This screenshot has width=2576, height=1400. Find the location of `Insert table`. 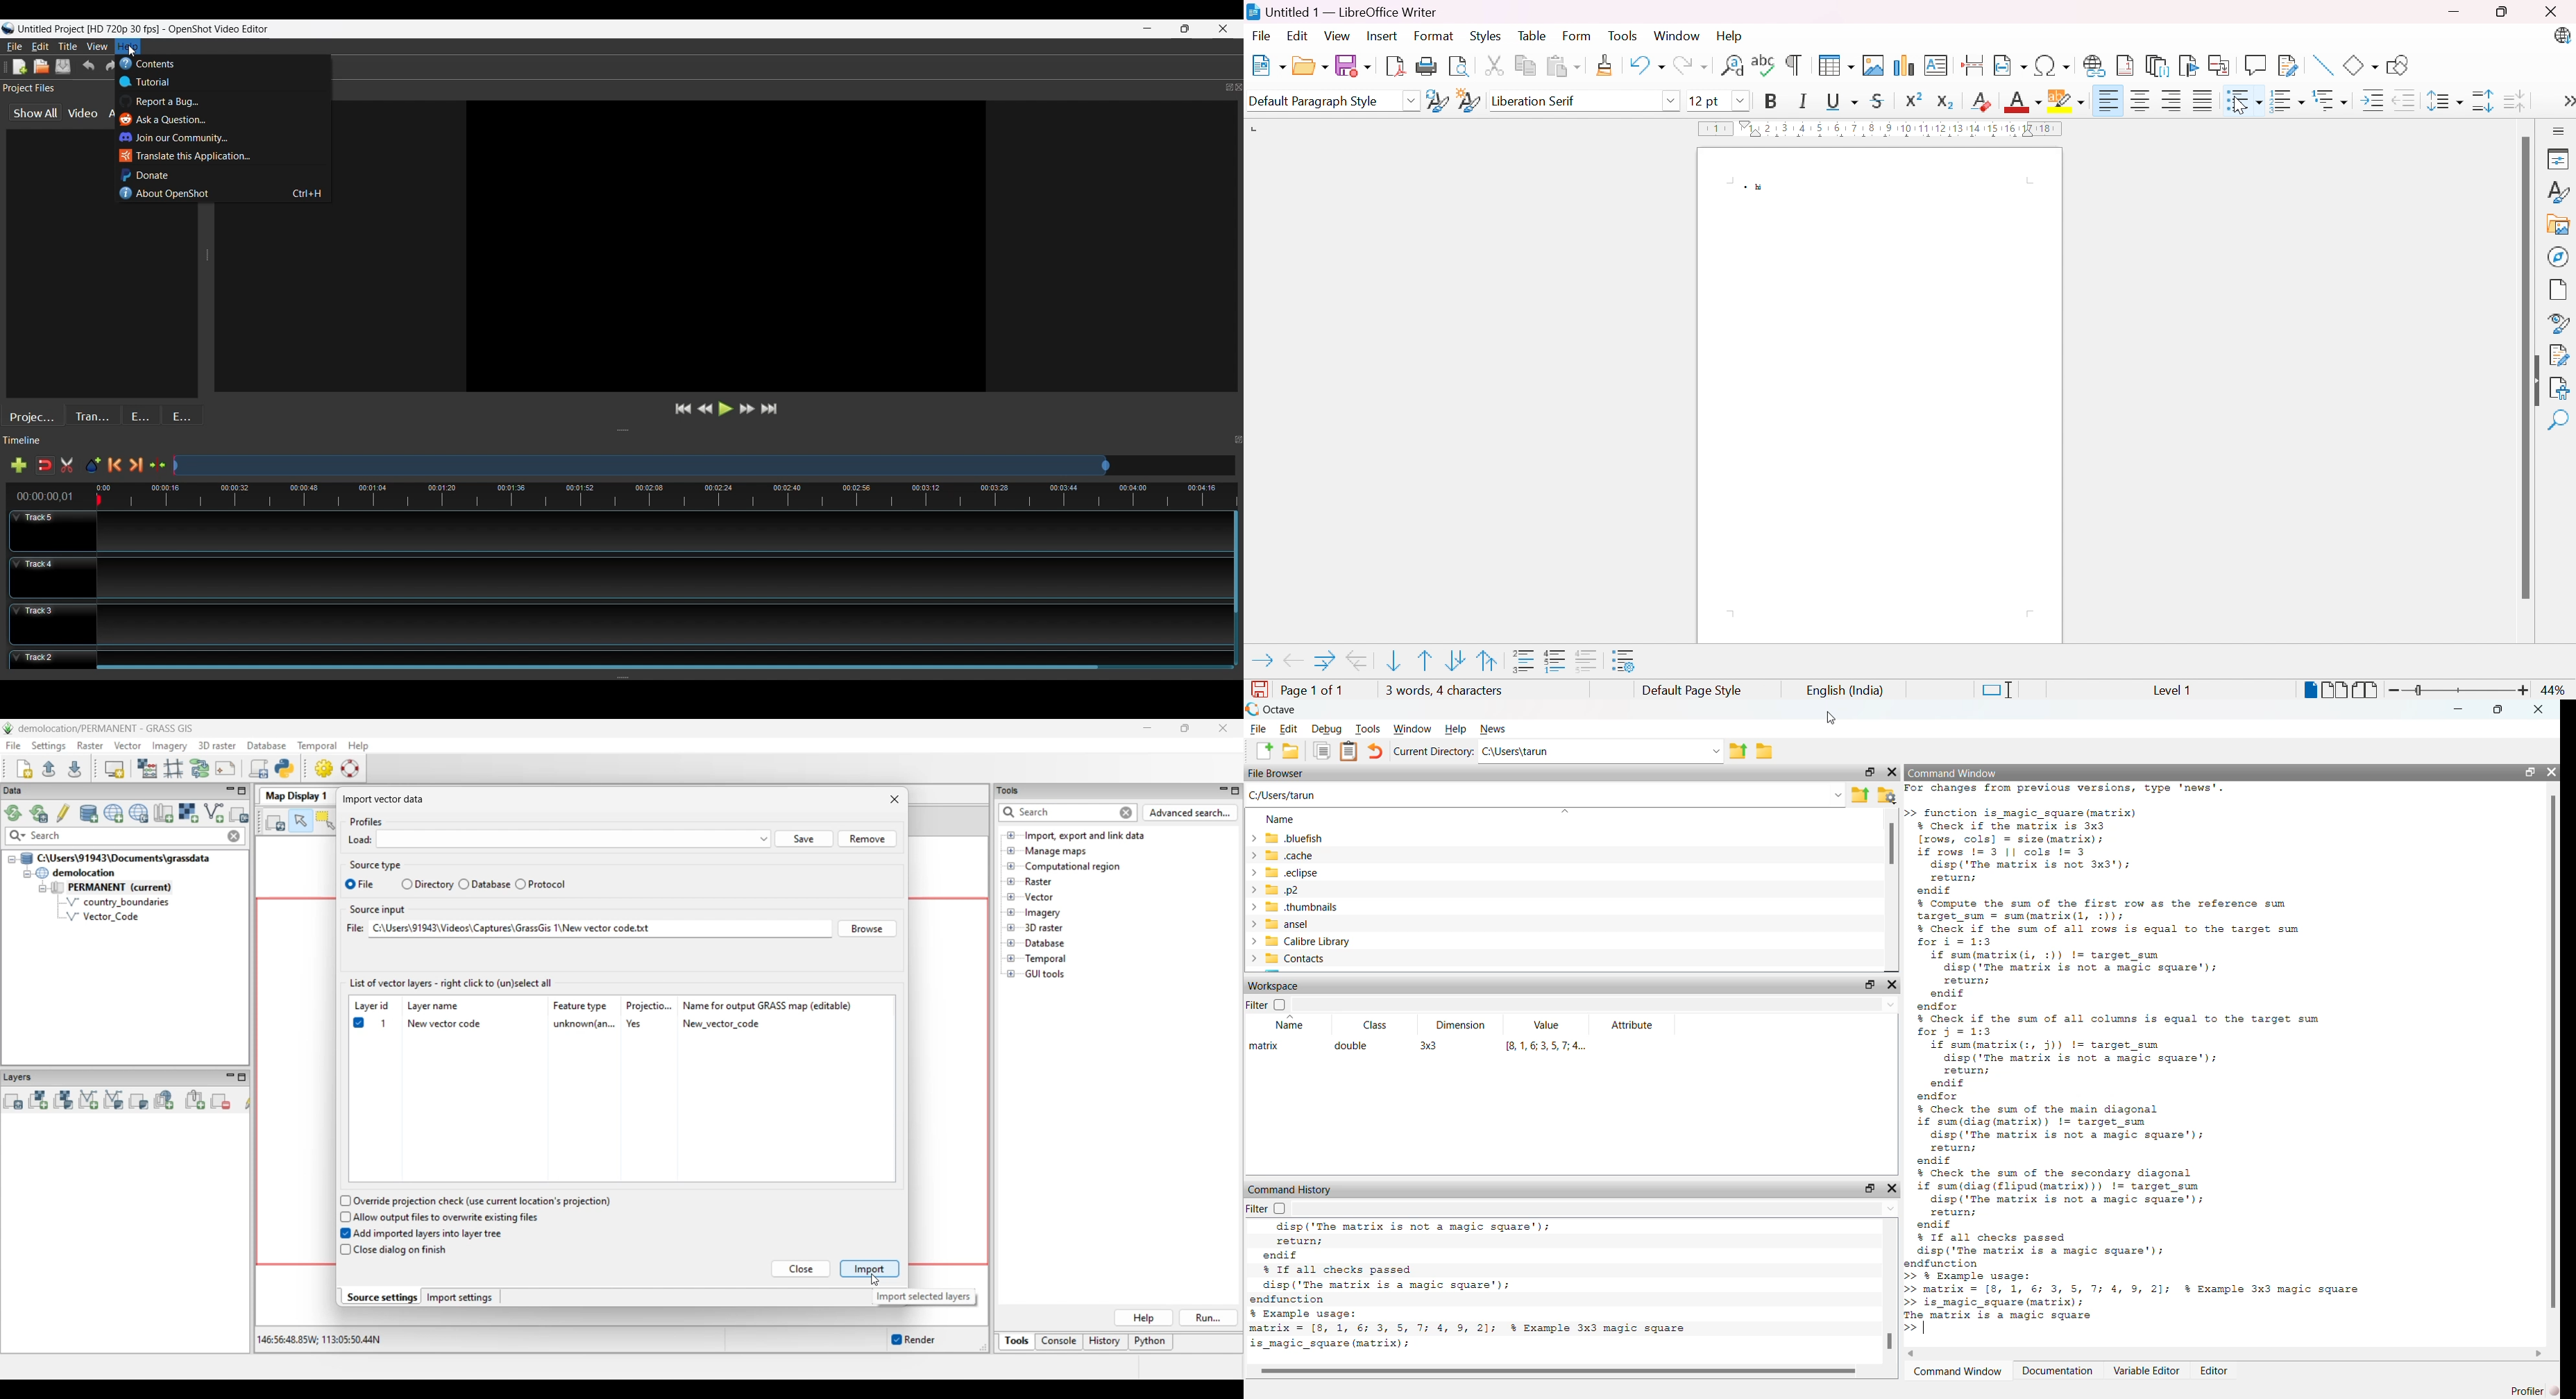

Insert table is located at coordinates (1836, 65).